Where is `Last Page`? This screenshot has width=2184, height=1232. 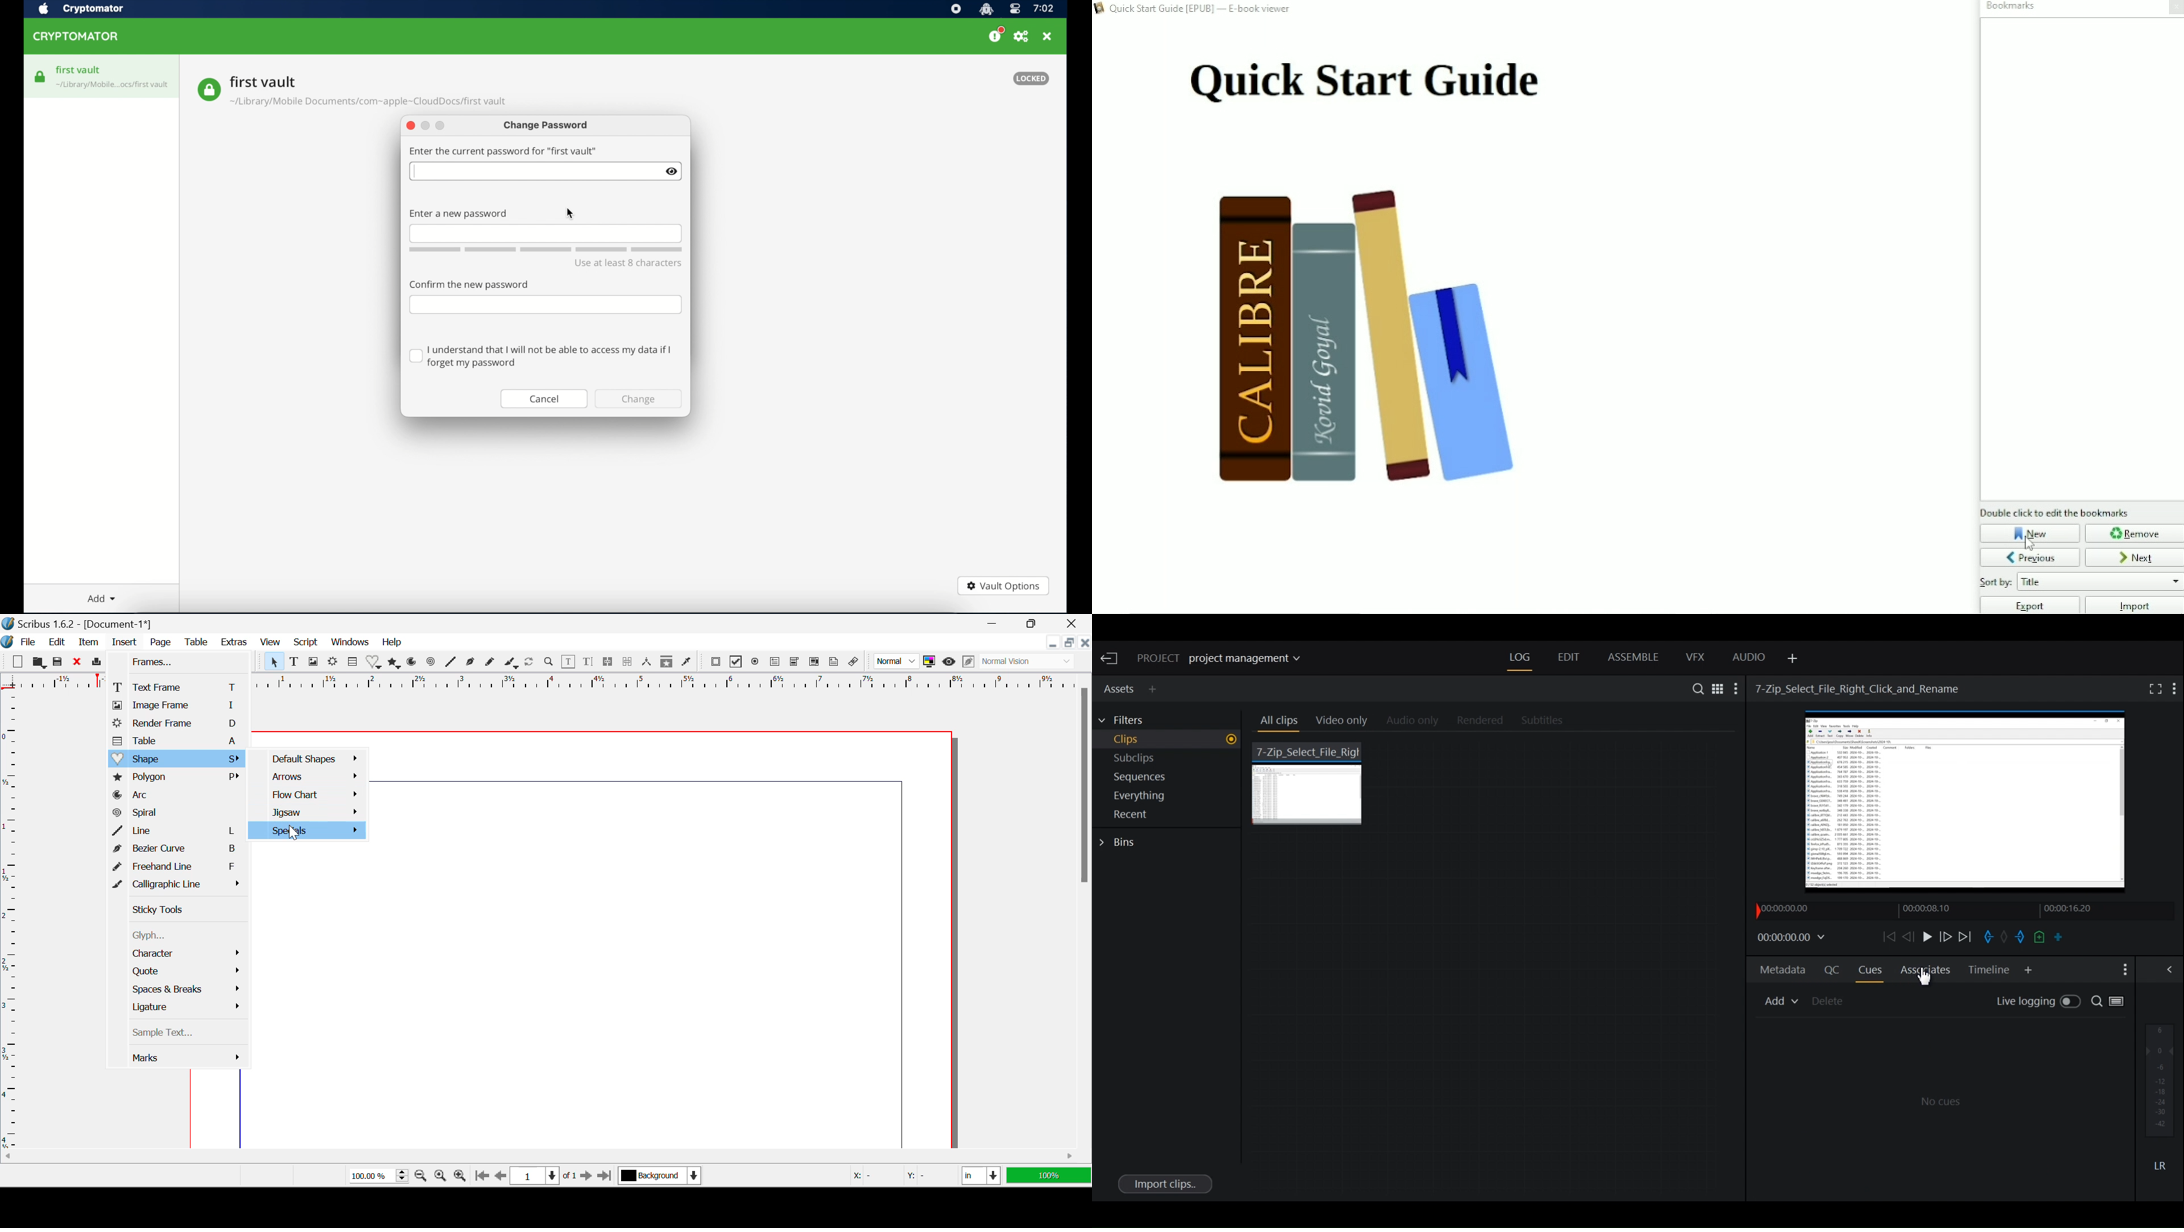
Last Page is located at coordinates (606, 1176).